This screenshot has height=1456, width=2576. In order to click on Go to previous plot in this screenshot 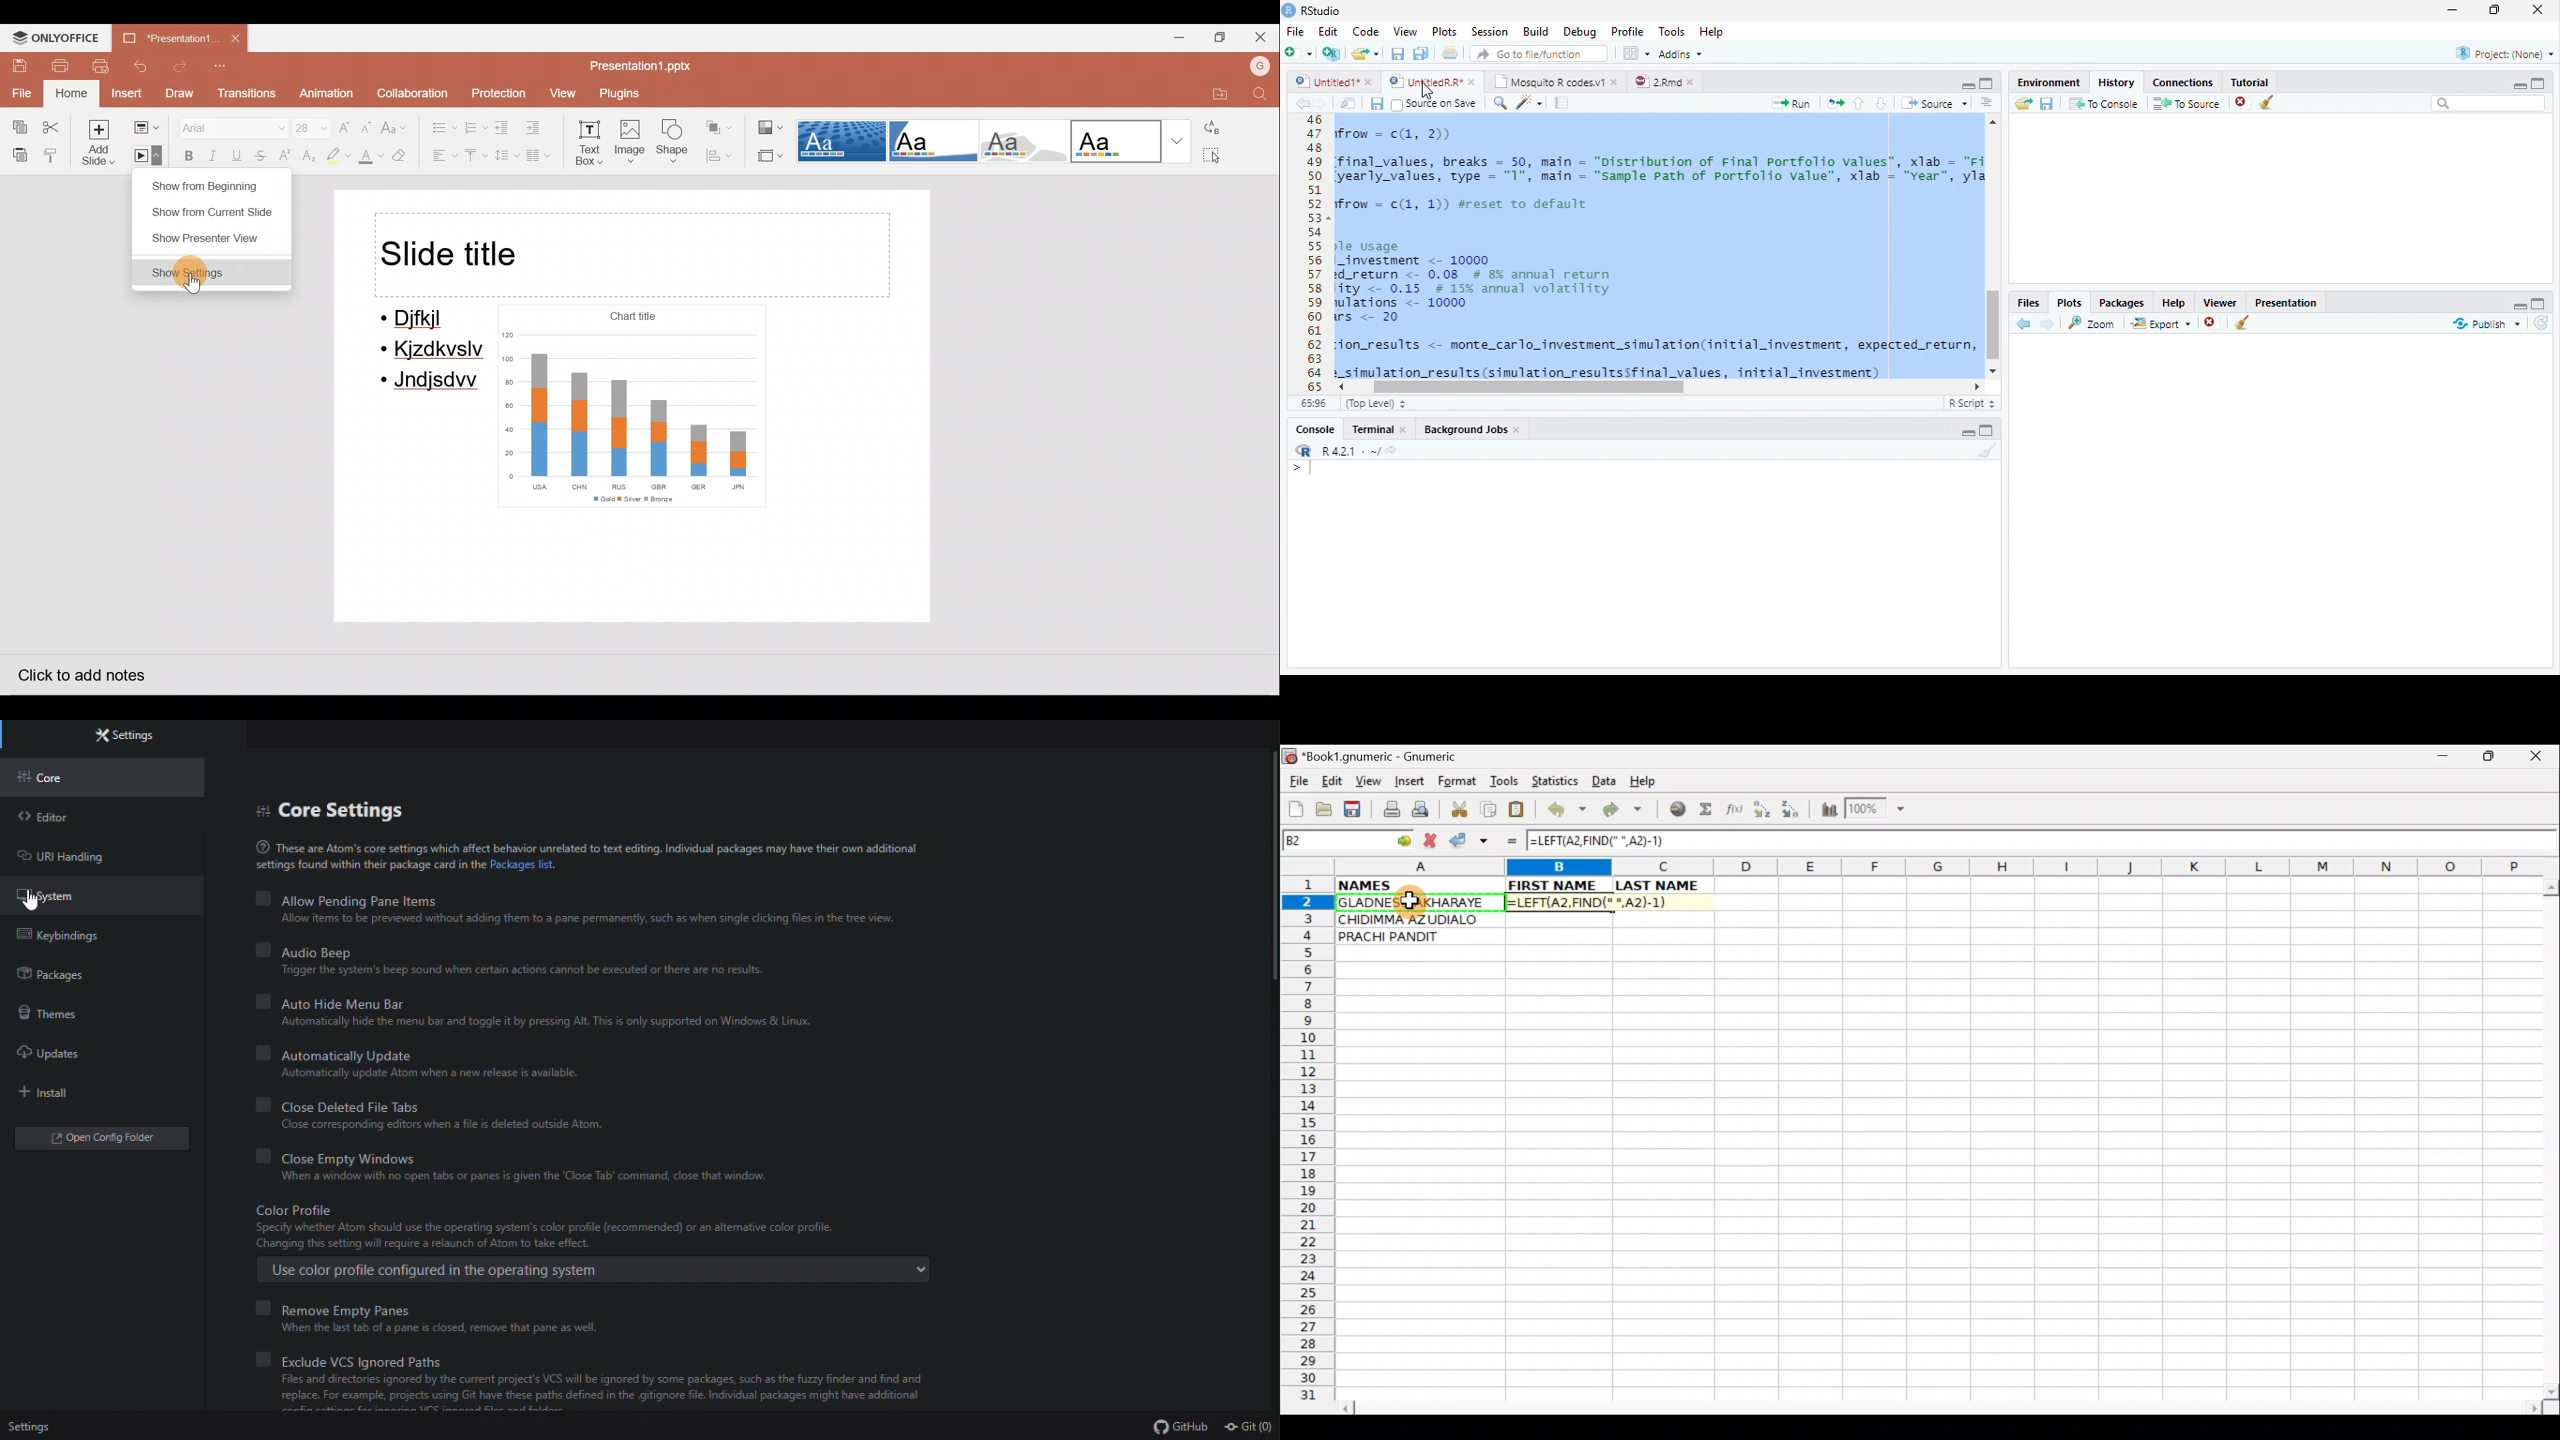, I will do `click(2024, 324)`.